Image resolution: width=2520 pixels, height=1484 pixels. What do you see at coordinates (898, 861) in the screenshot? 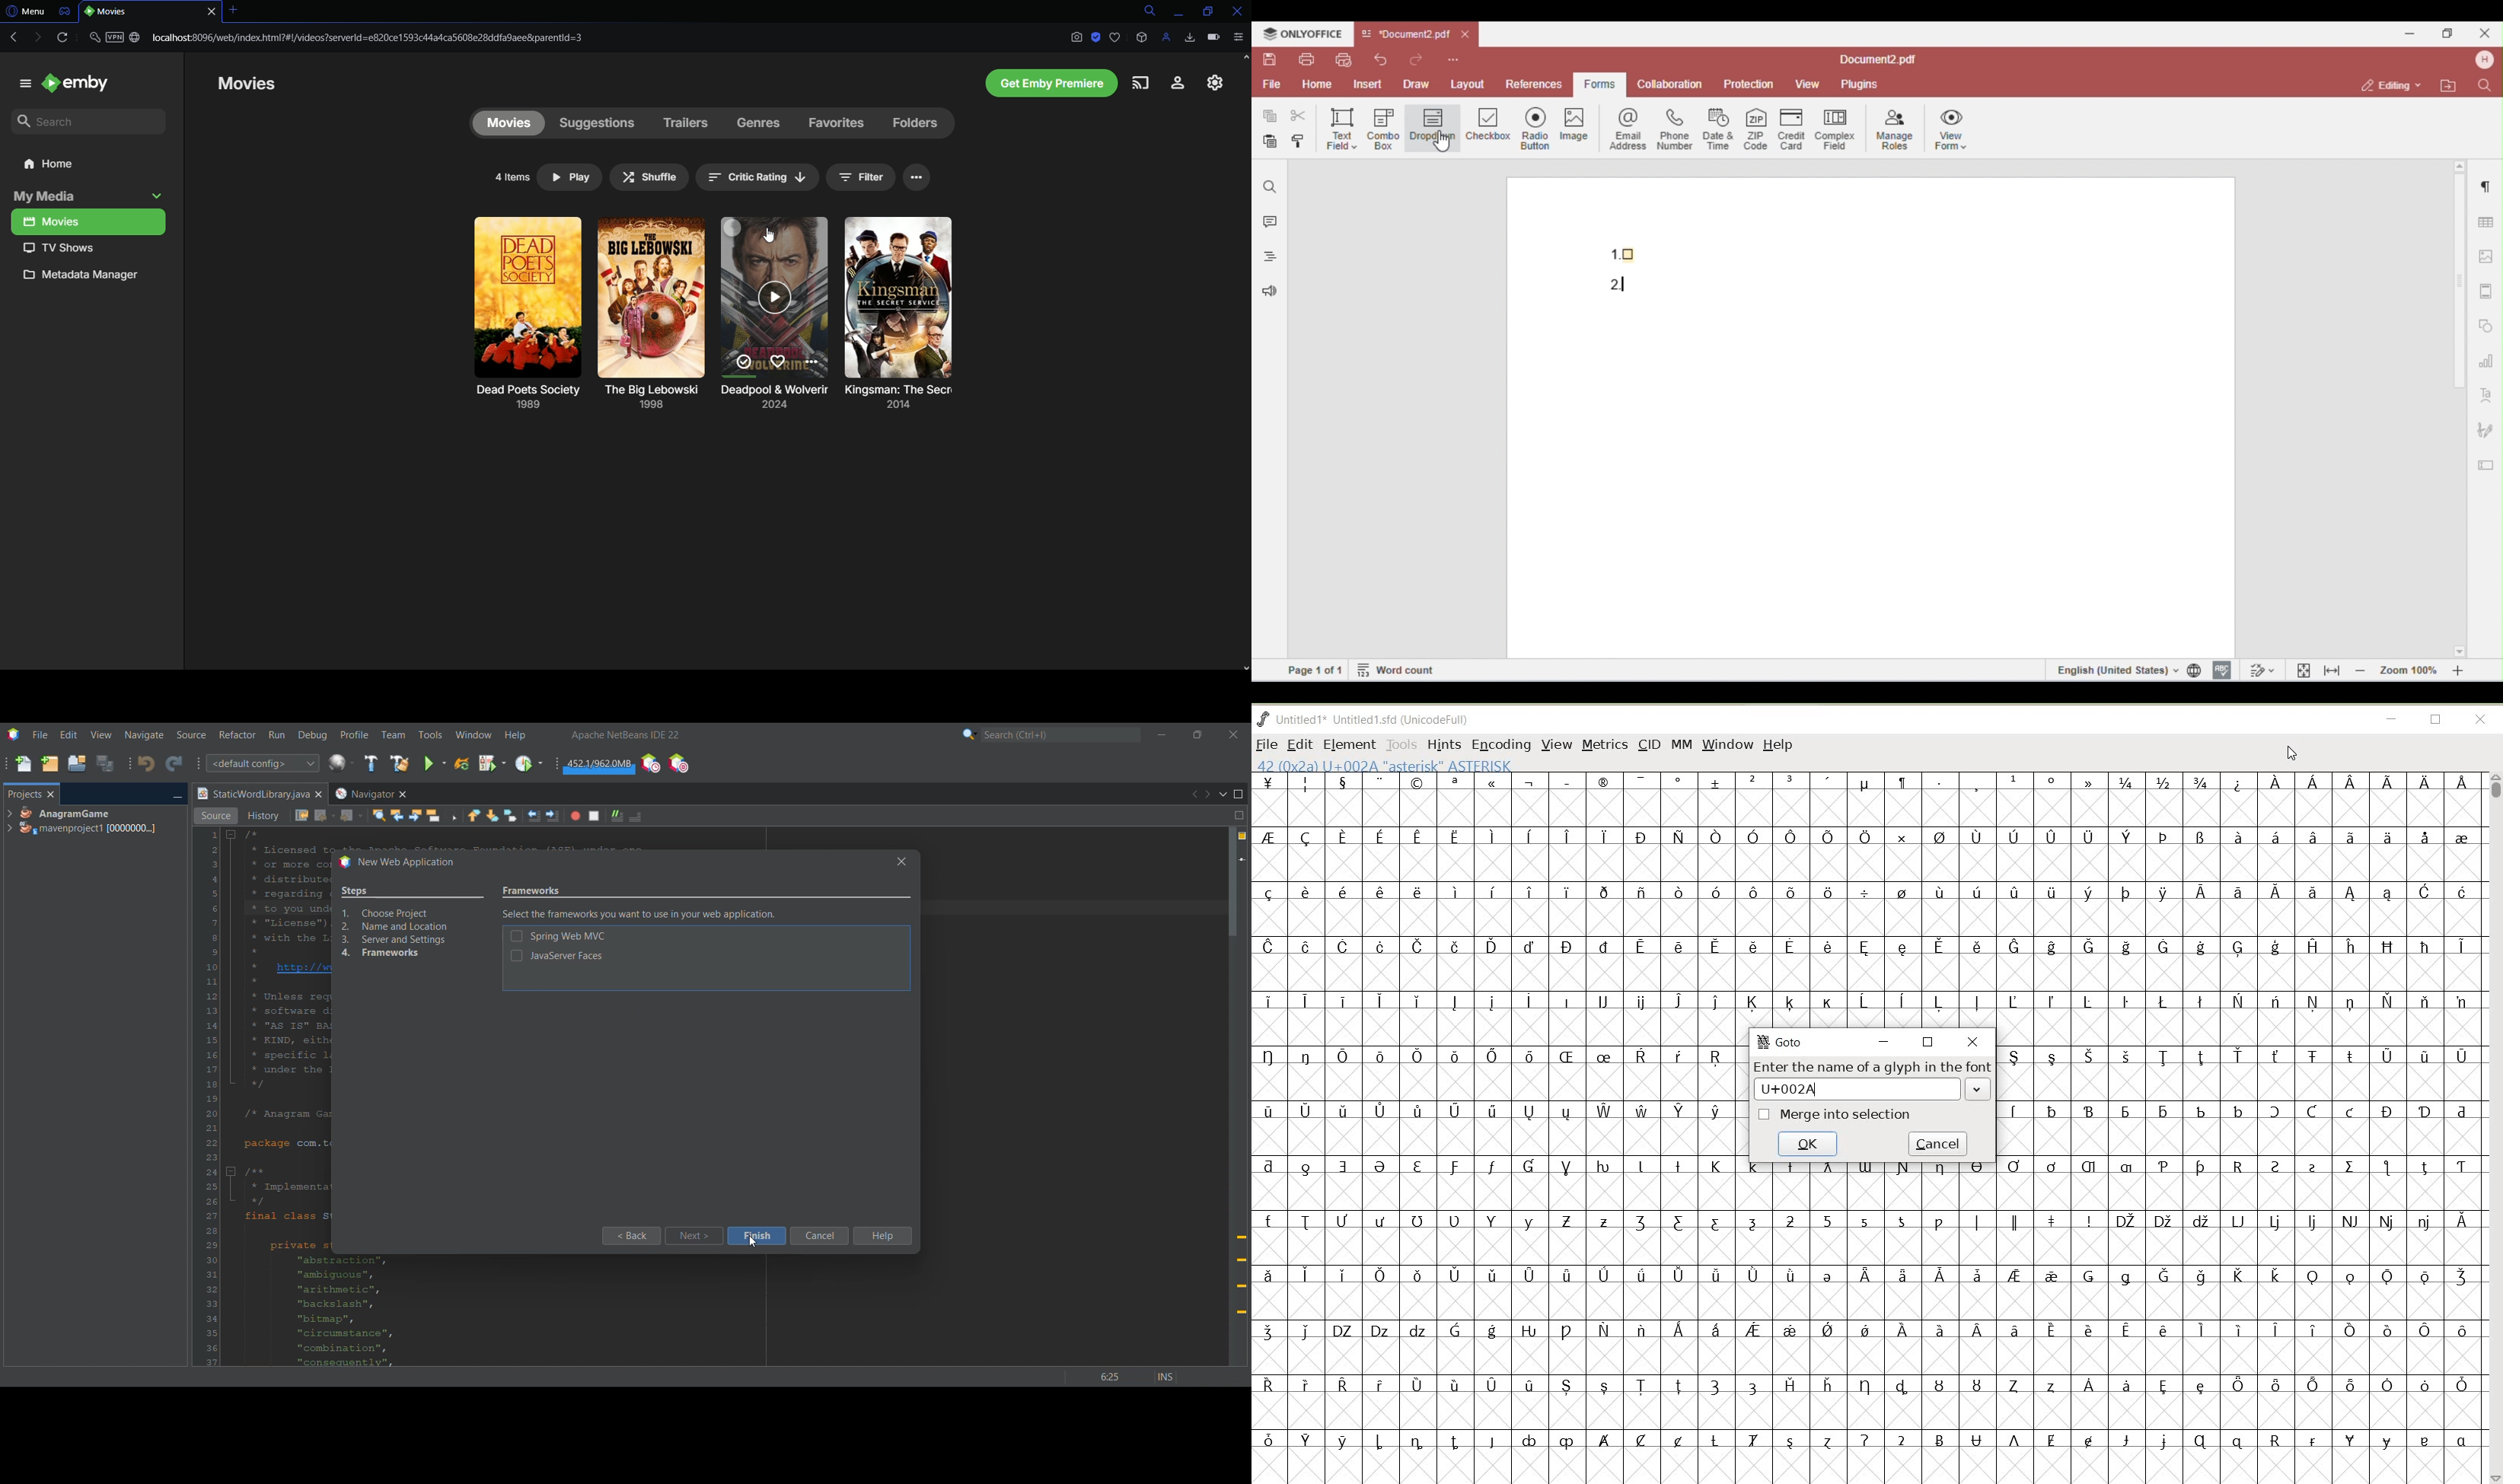
I see `` at bounding box center [898, 861].